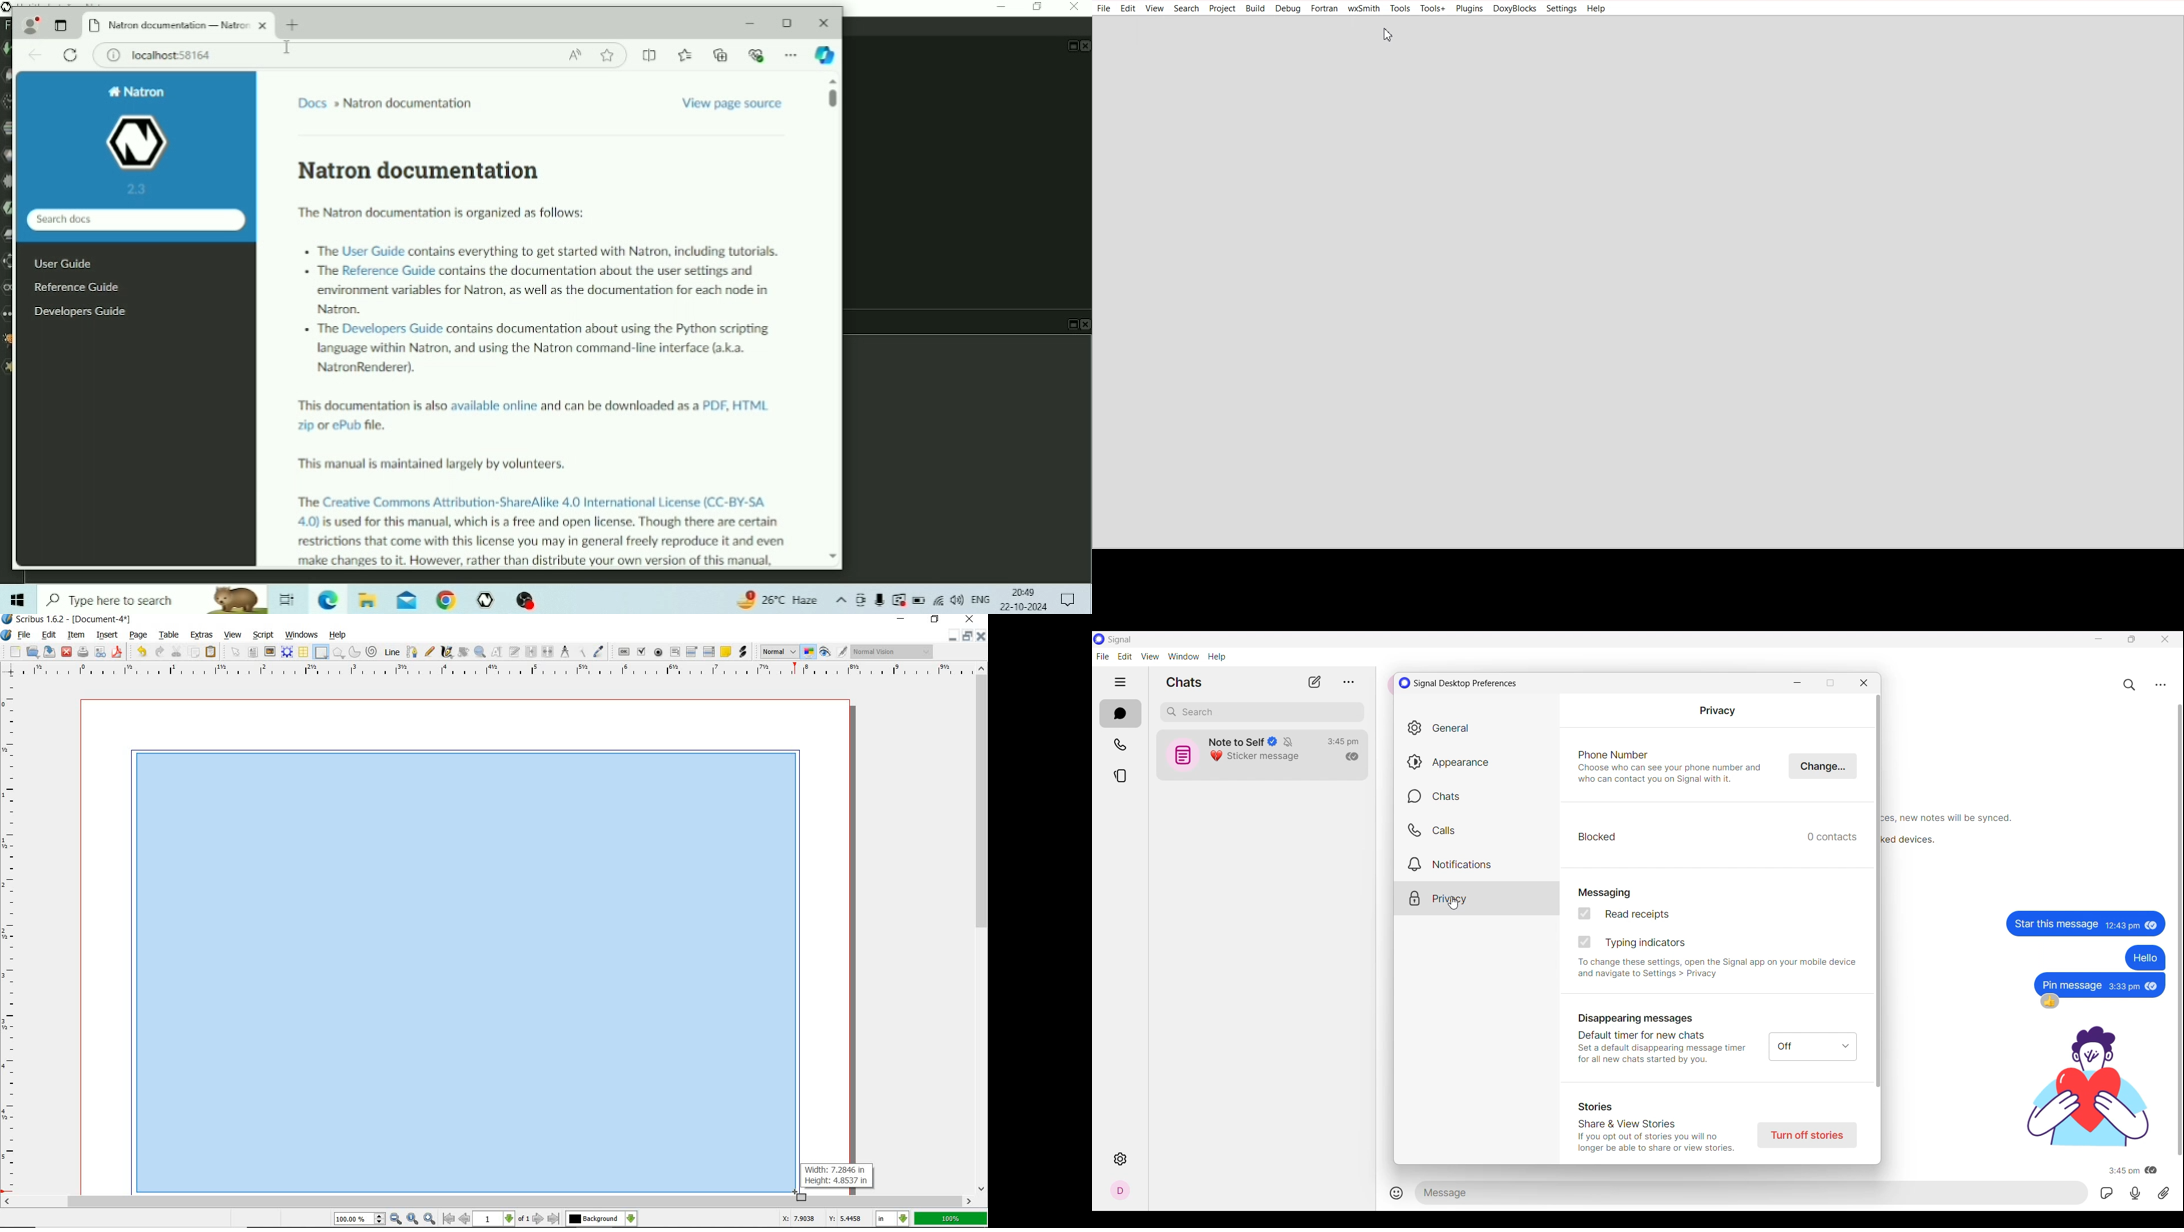 This screenshot has width=2184, height=1232. I want to click on Vertical scrollbar, so click(833, 98).